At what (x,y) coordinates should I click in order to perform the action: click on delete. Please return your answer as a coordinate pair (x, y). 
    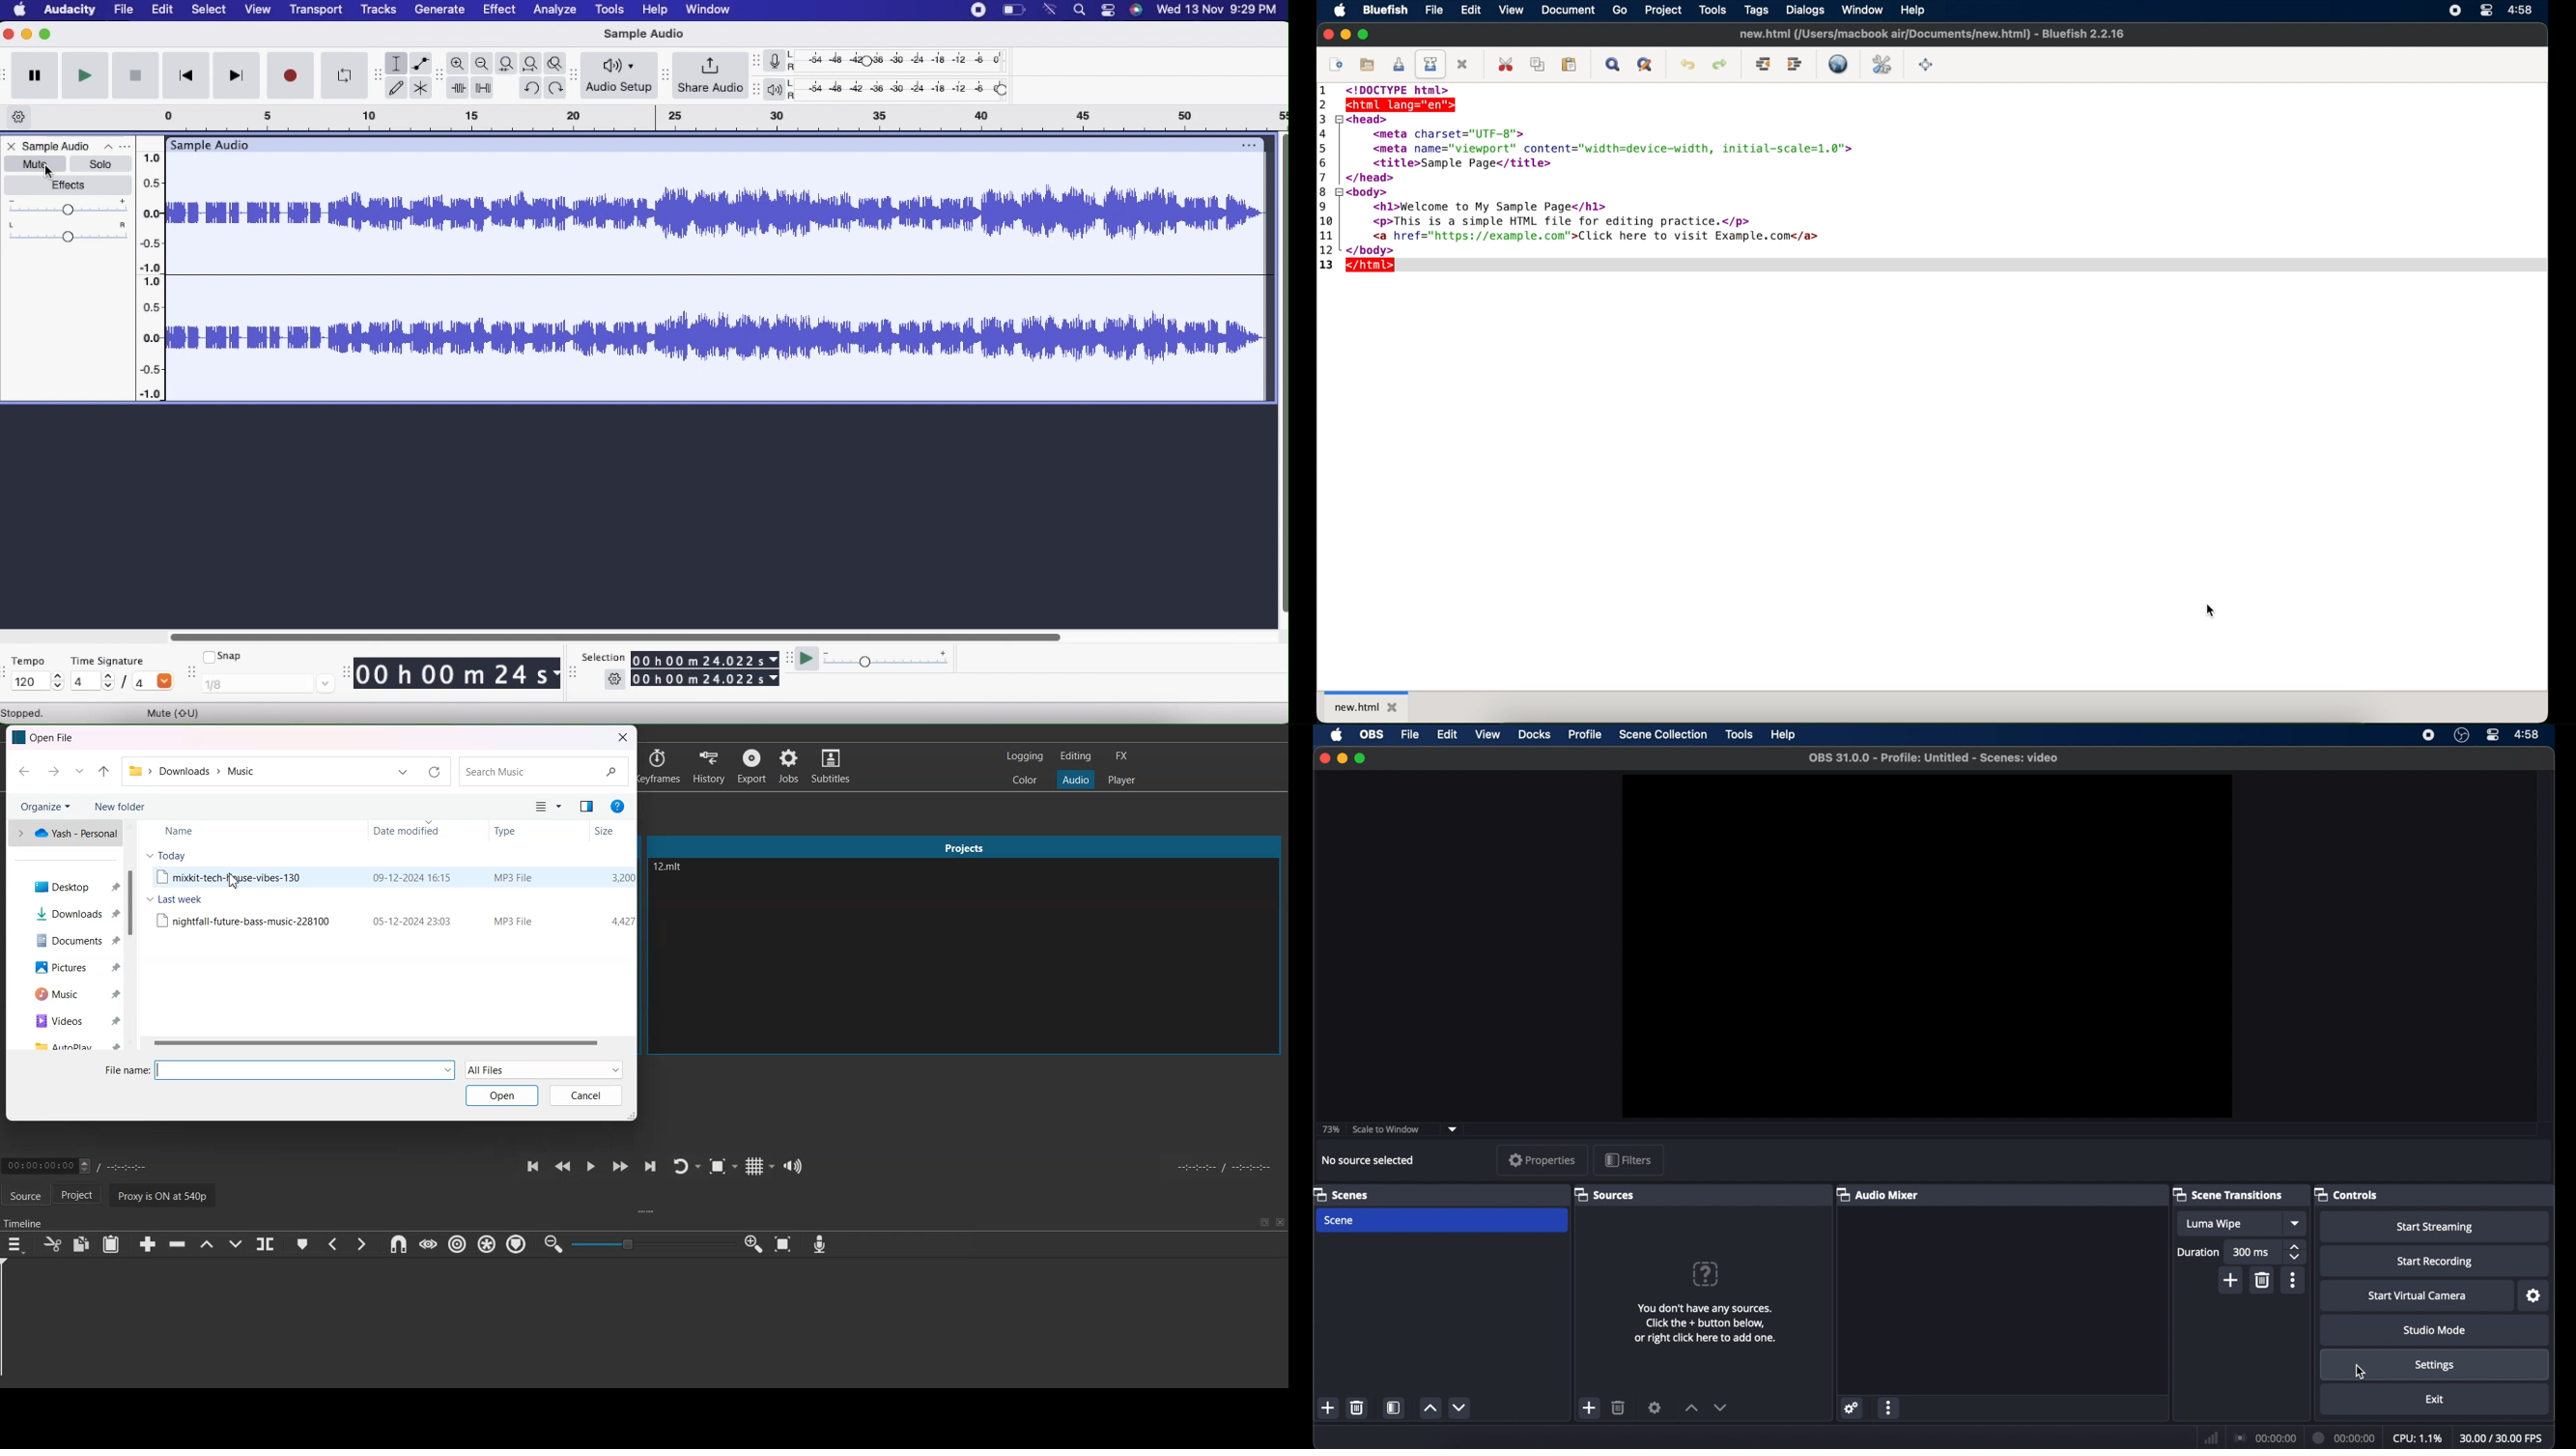
    Looking at the image, I should click on (1618, 1407).